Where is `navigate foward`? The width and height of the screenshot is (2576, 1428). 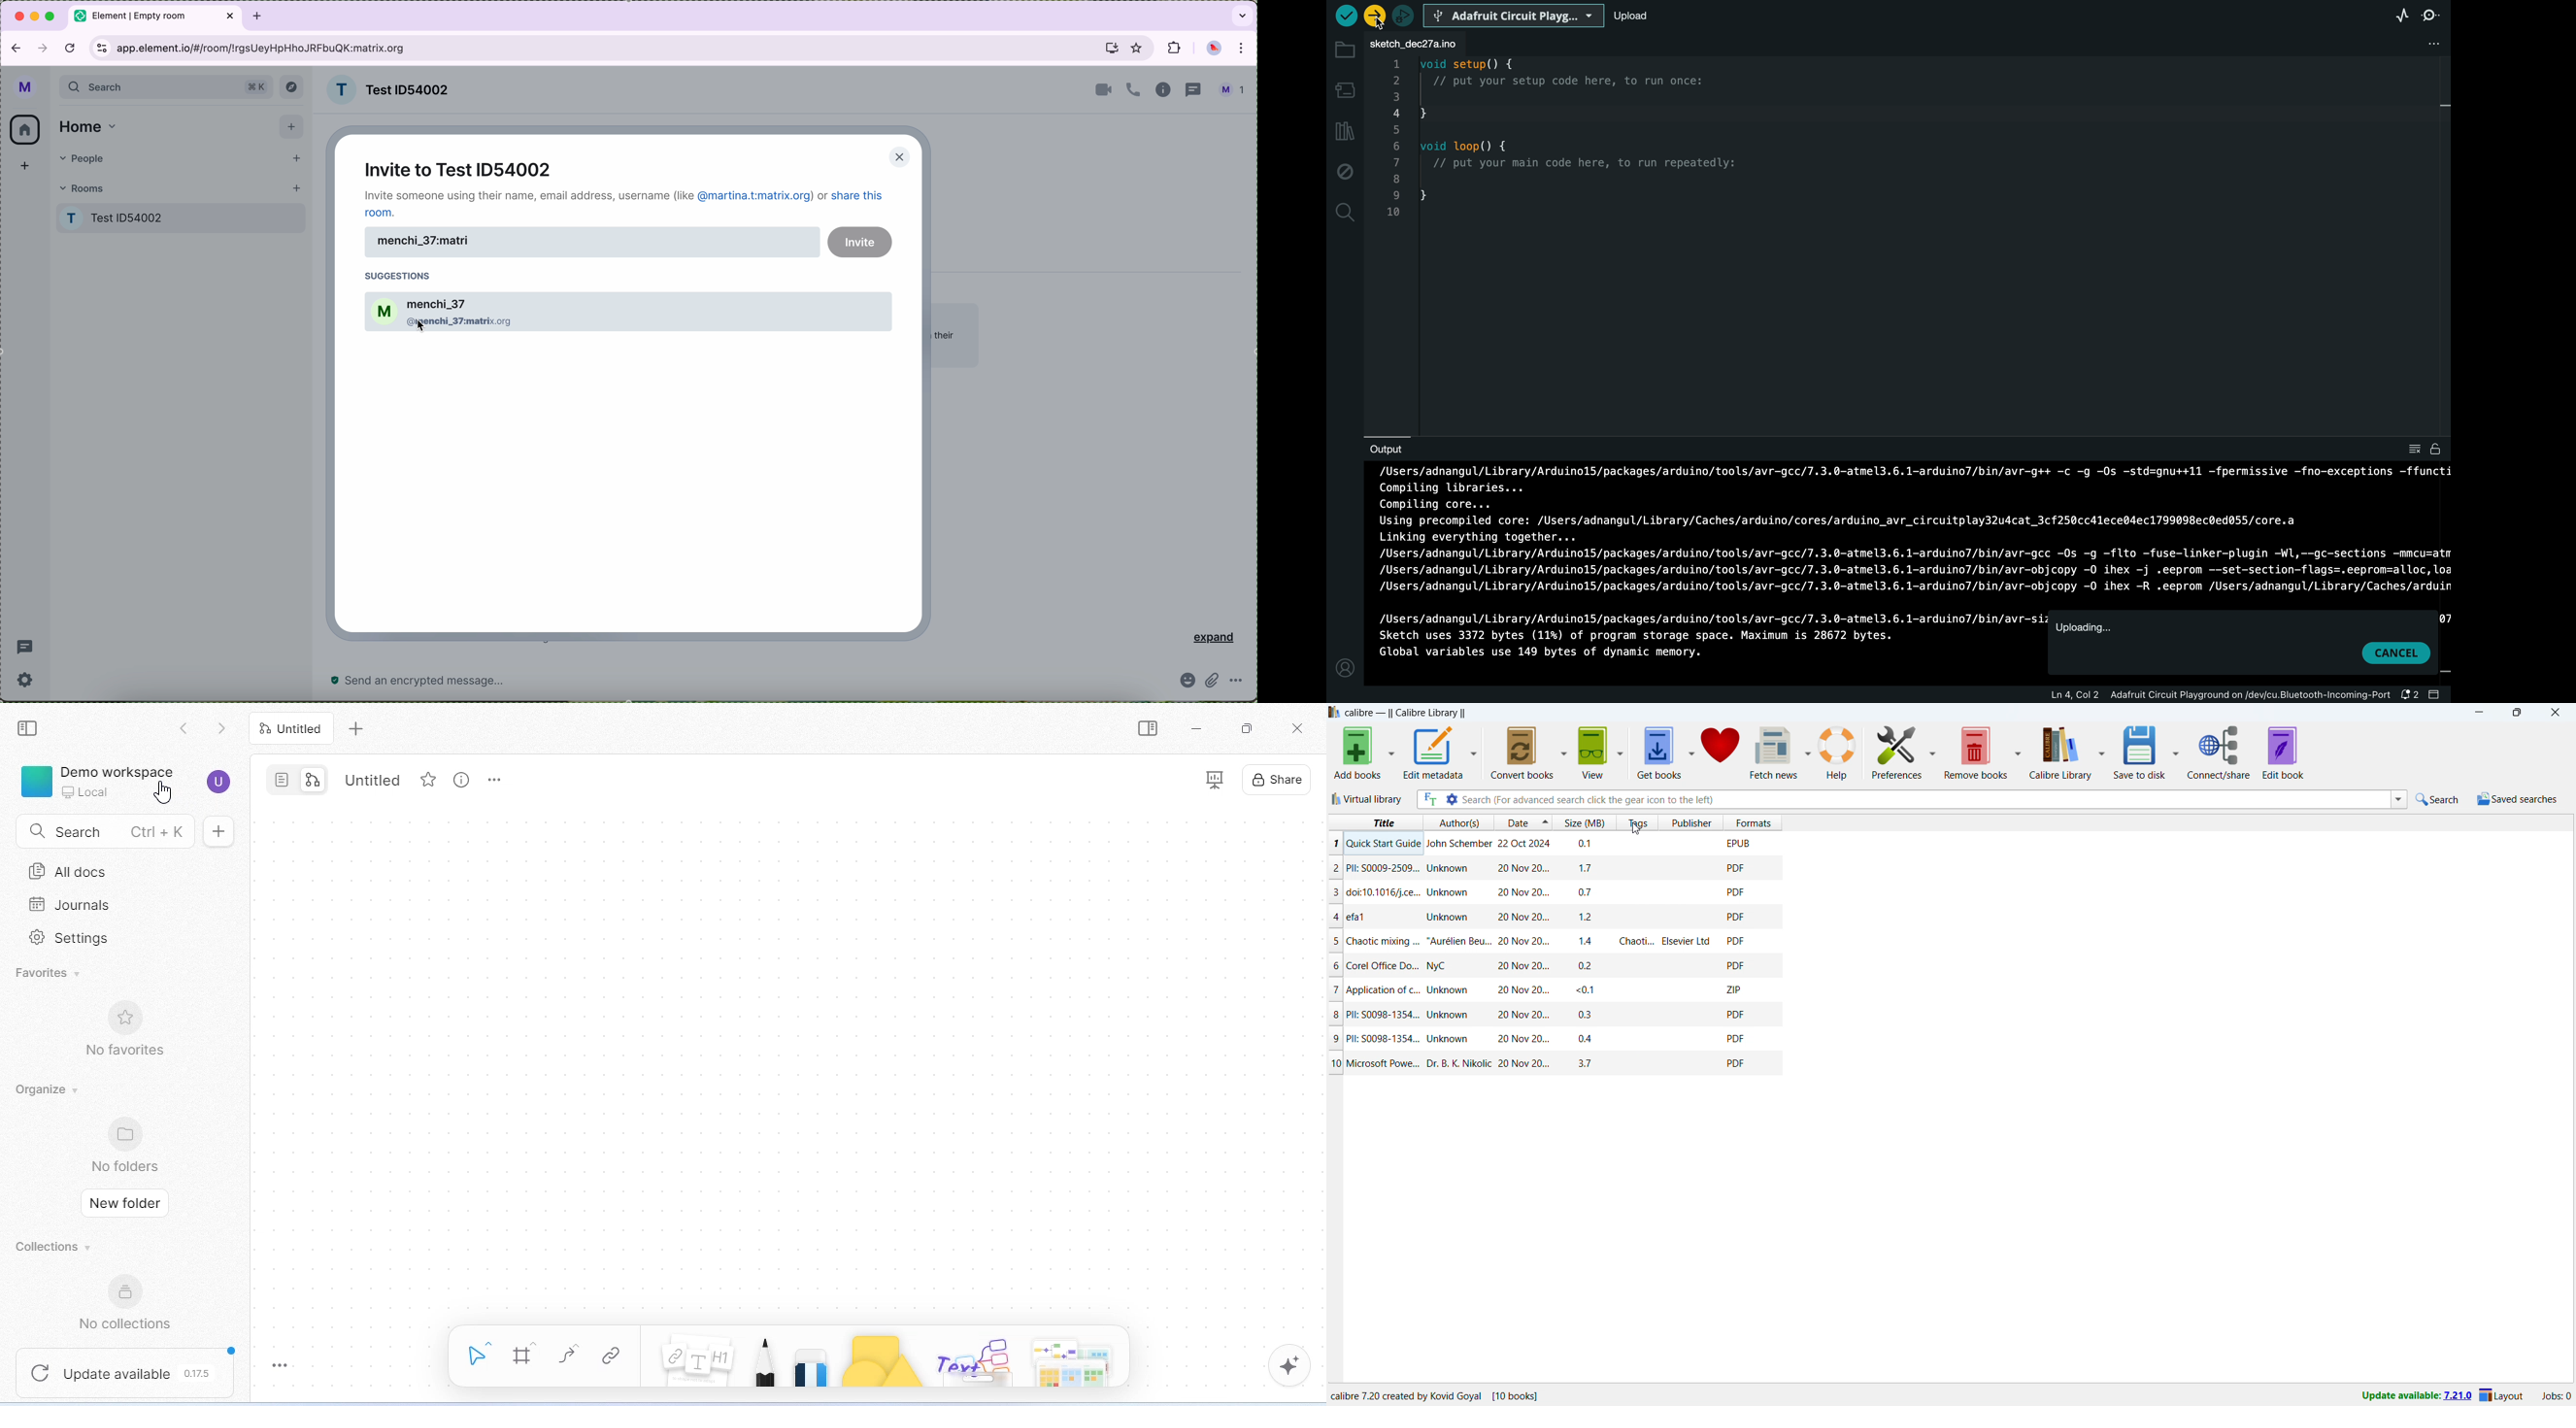 navigate foward is located at coordinates (42, 48).